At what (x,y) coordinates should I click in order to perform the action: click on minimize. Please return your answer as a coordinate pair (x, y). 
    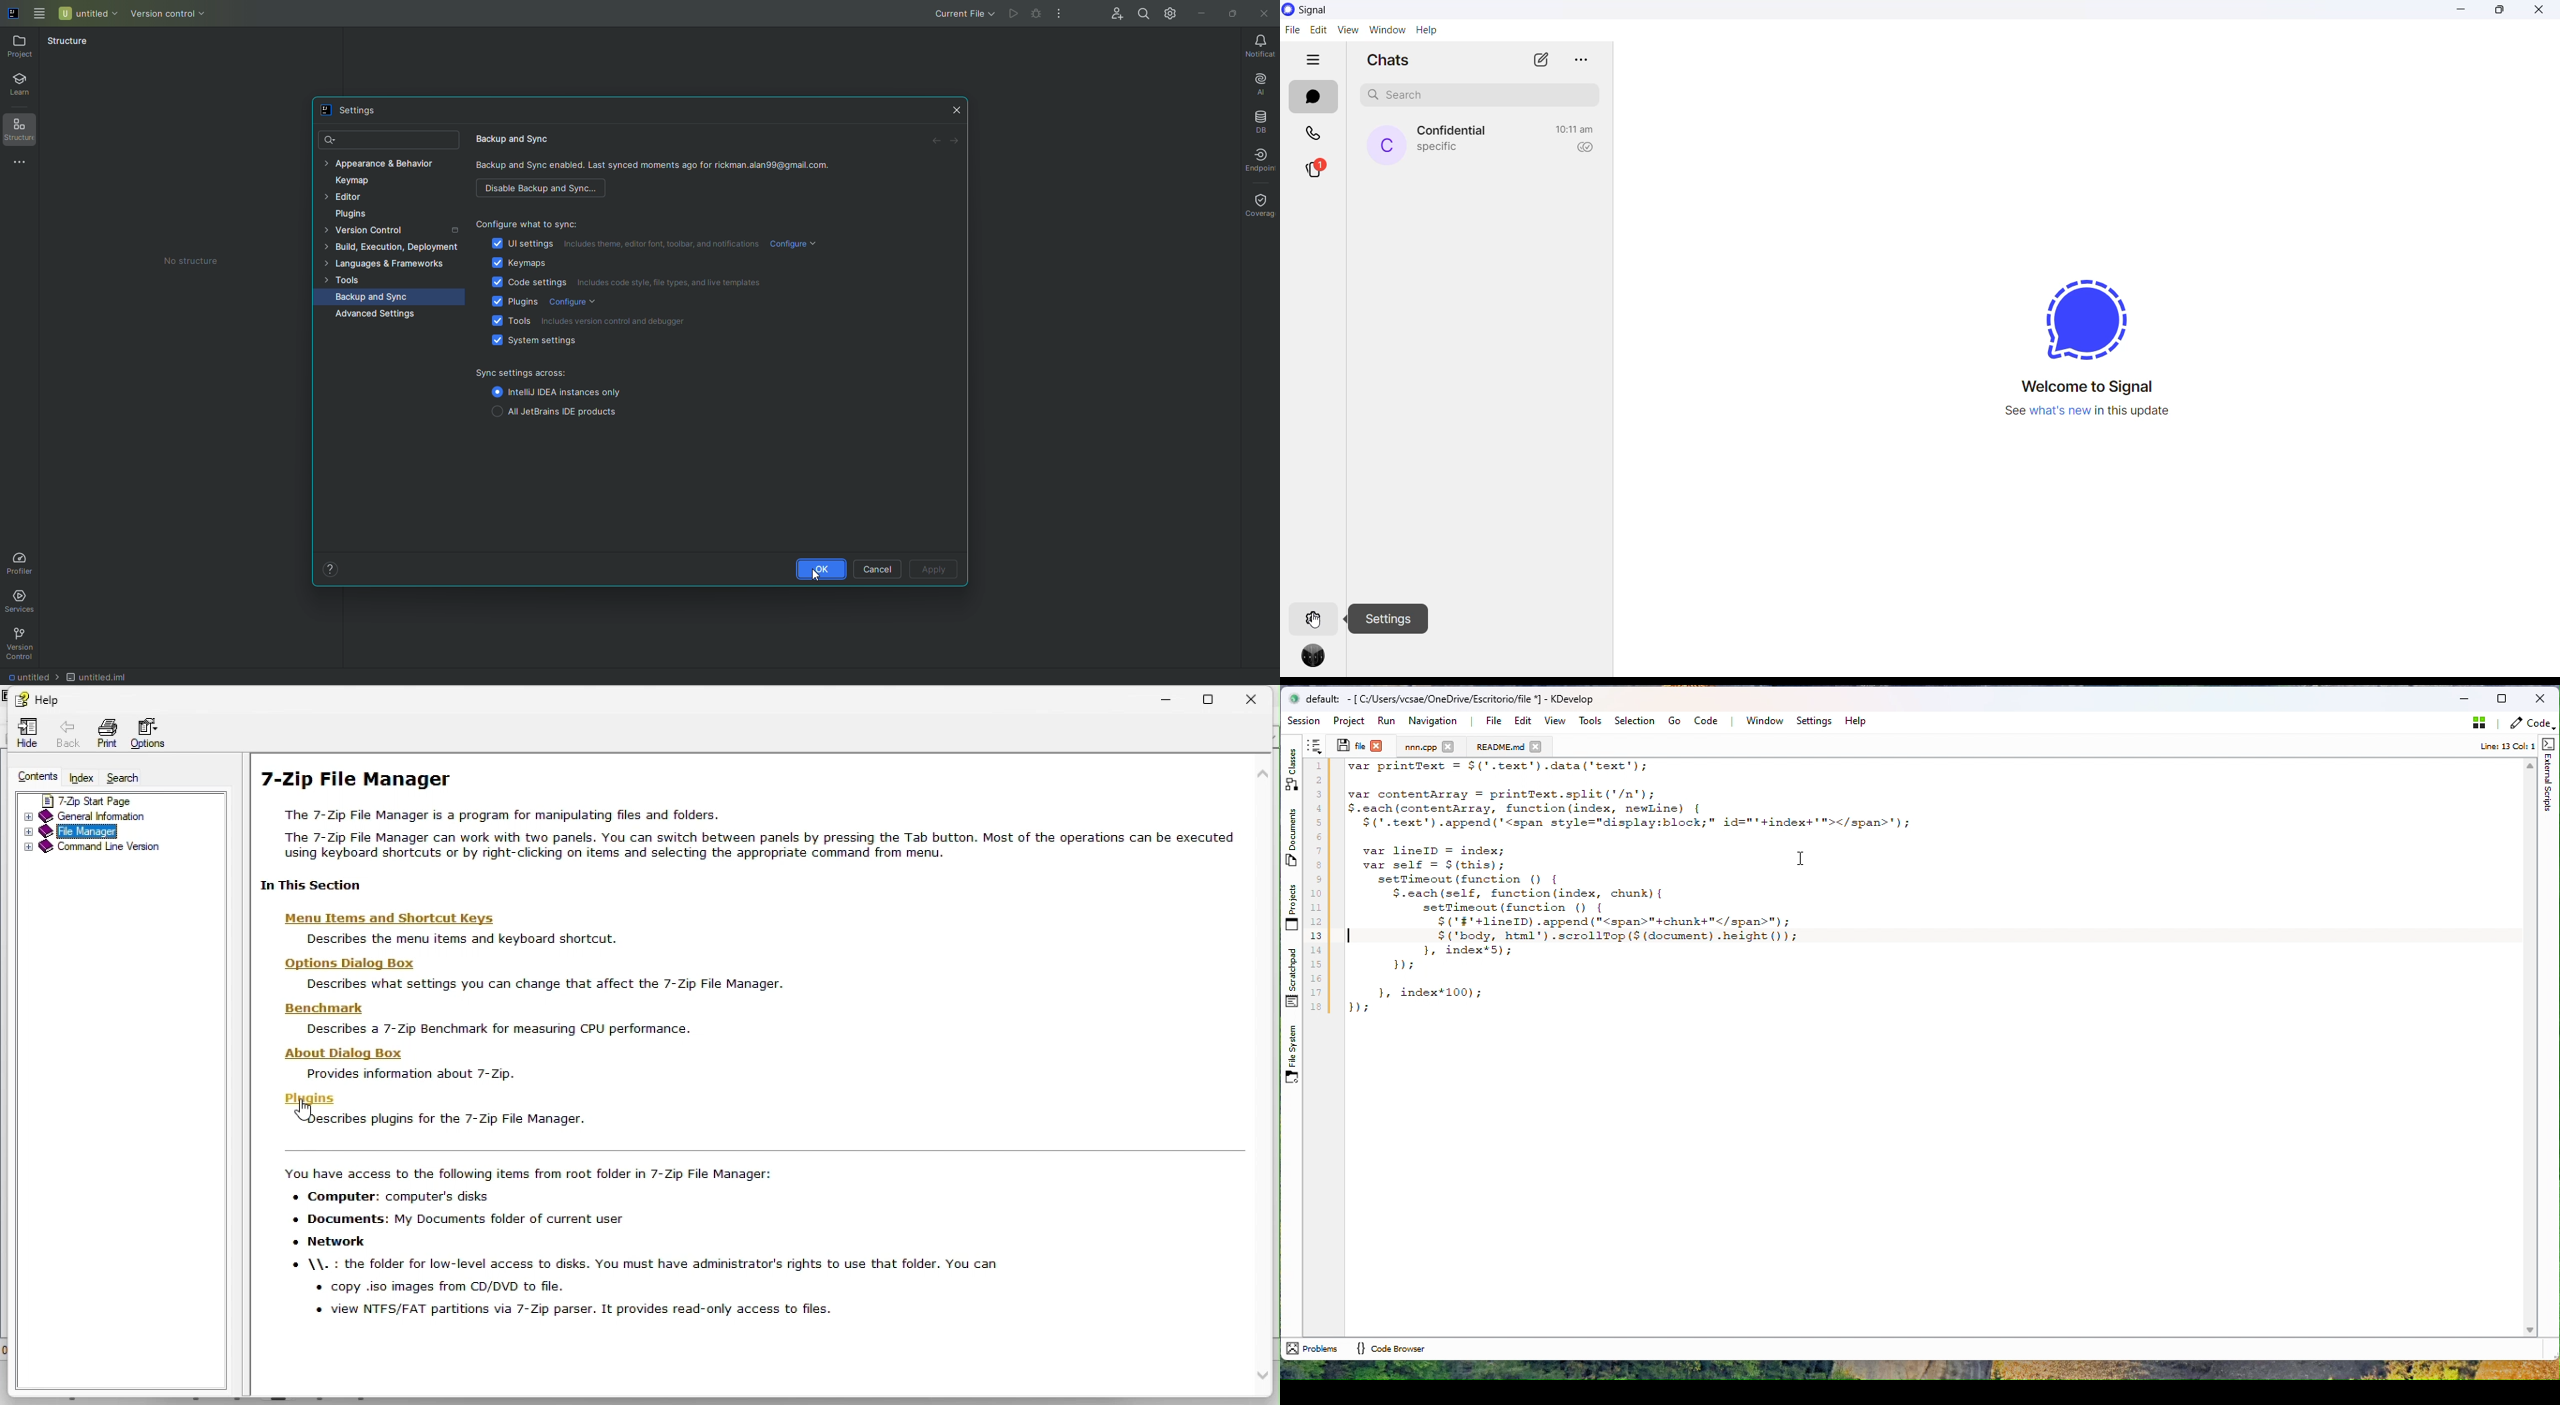
    Looking at the image, I should click on (2463, 11).